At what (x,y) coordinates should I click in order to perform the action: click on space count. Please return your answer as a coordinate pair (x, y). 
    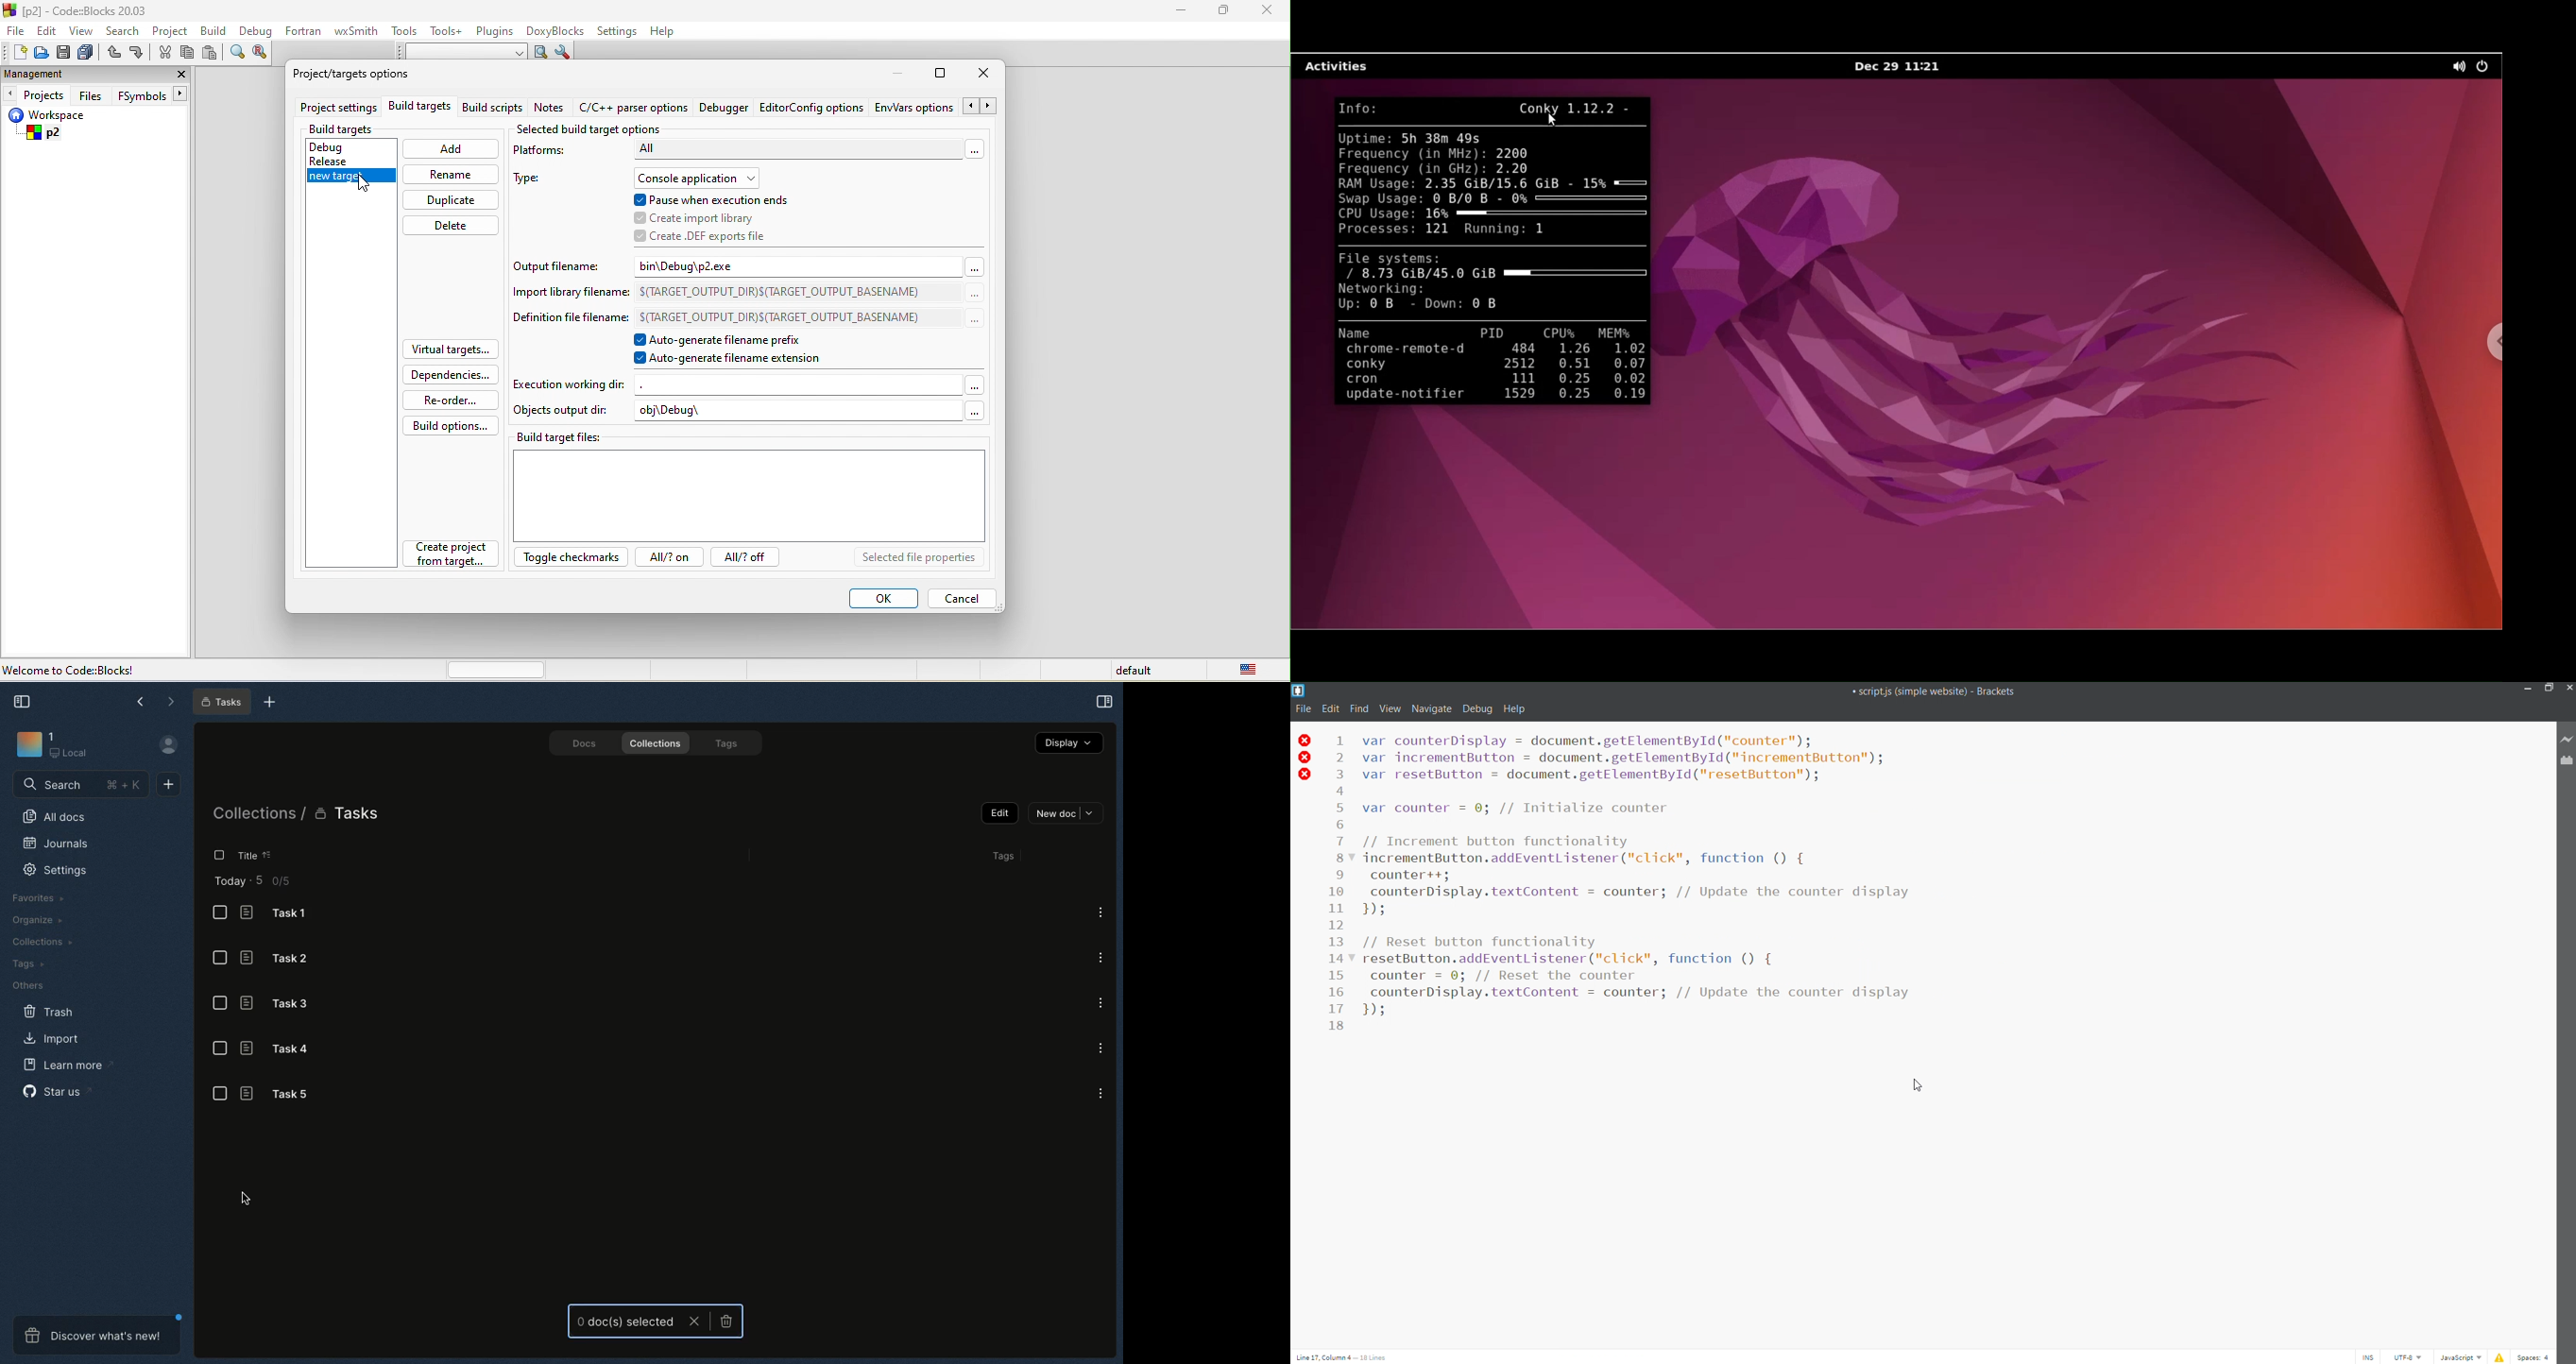
    Looking at the image, I should click on (2538, 1356).